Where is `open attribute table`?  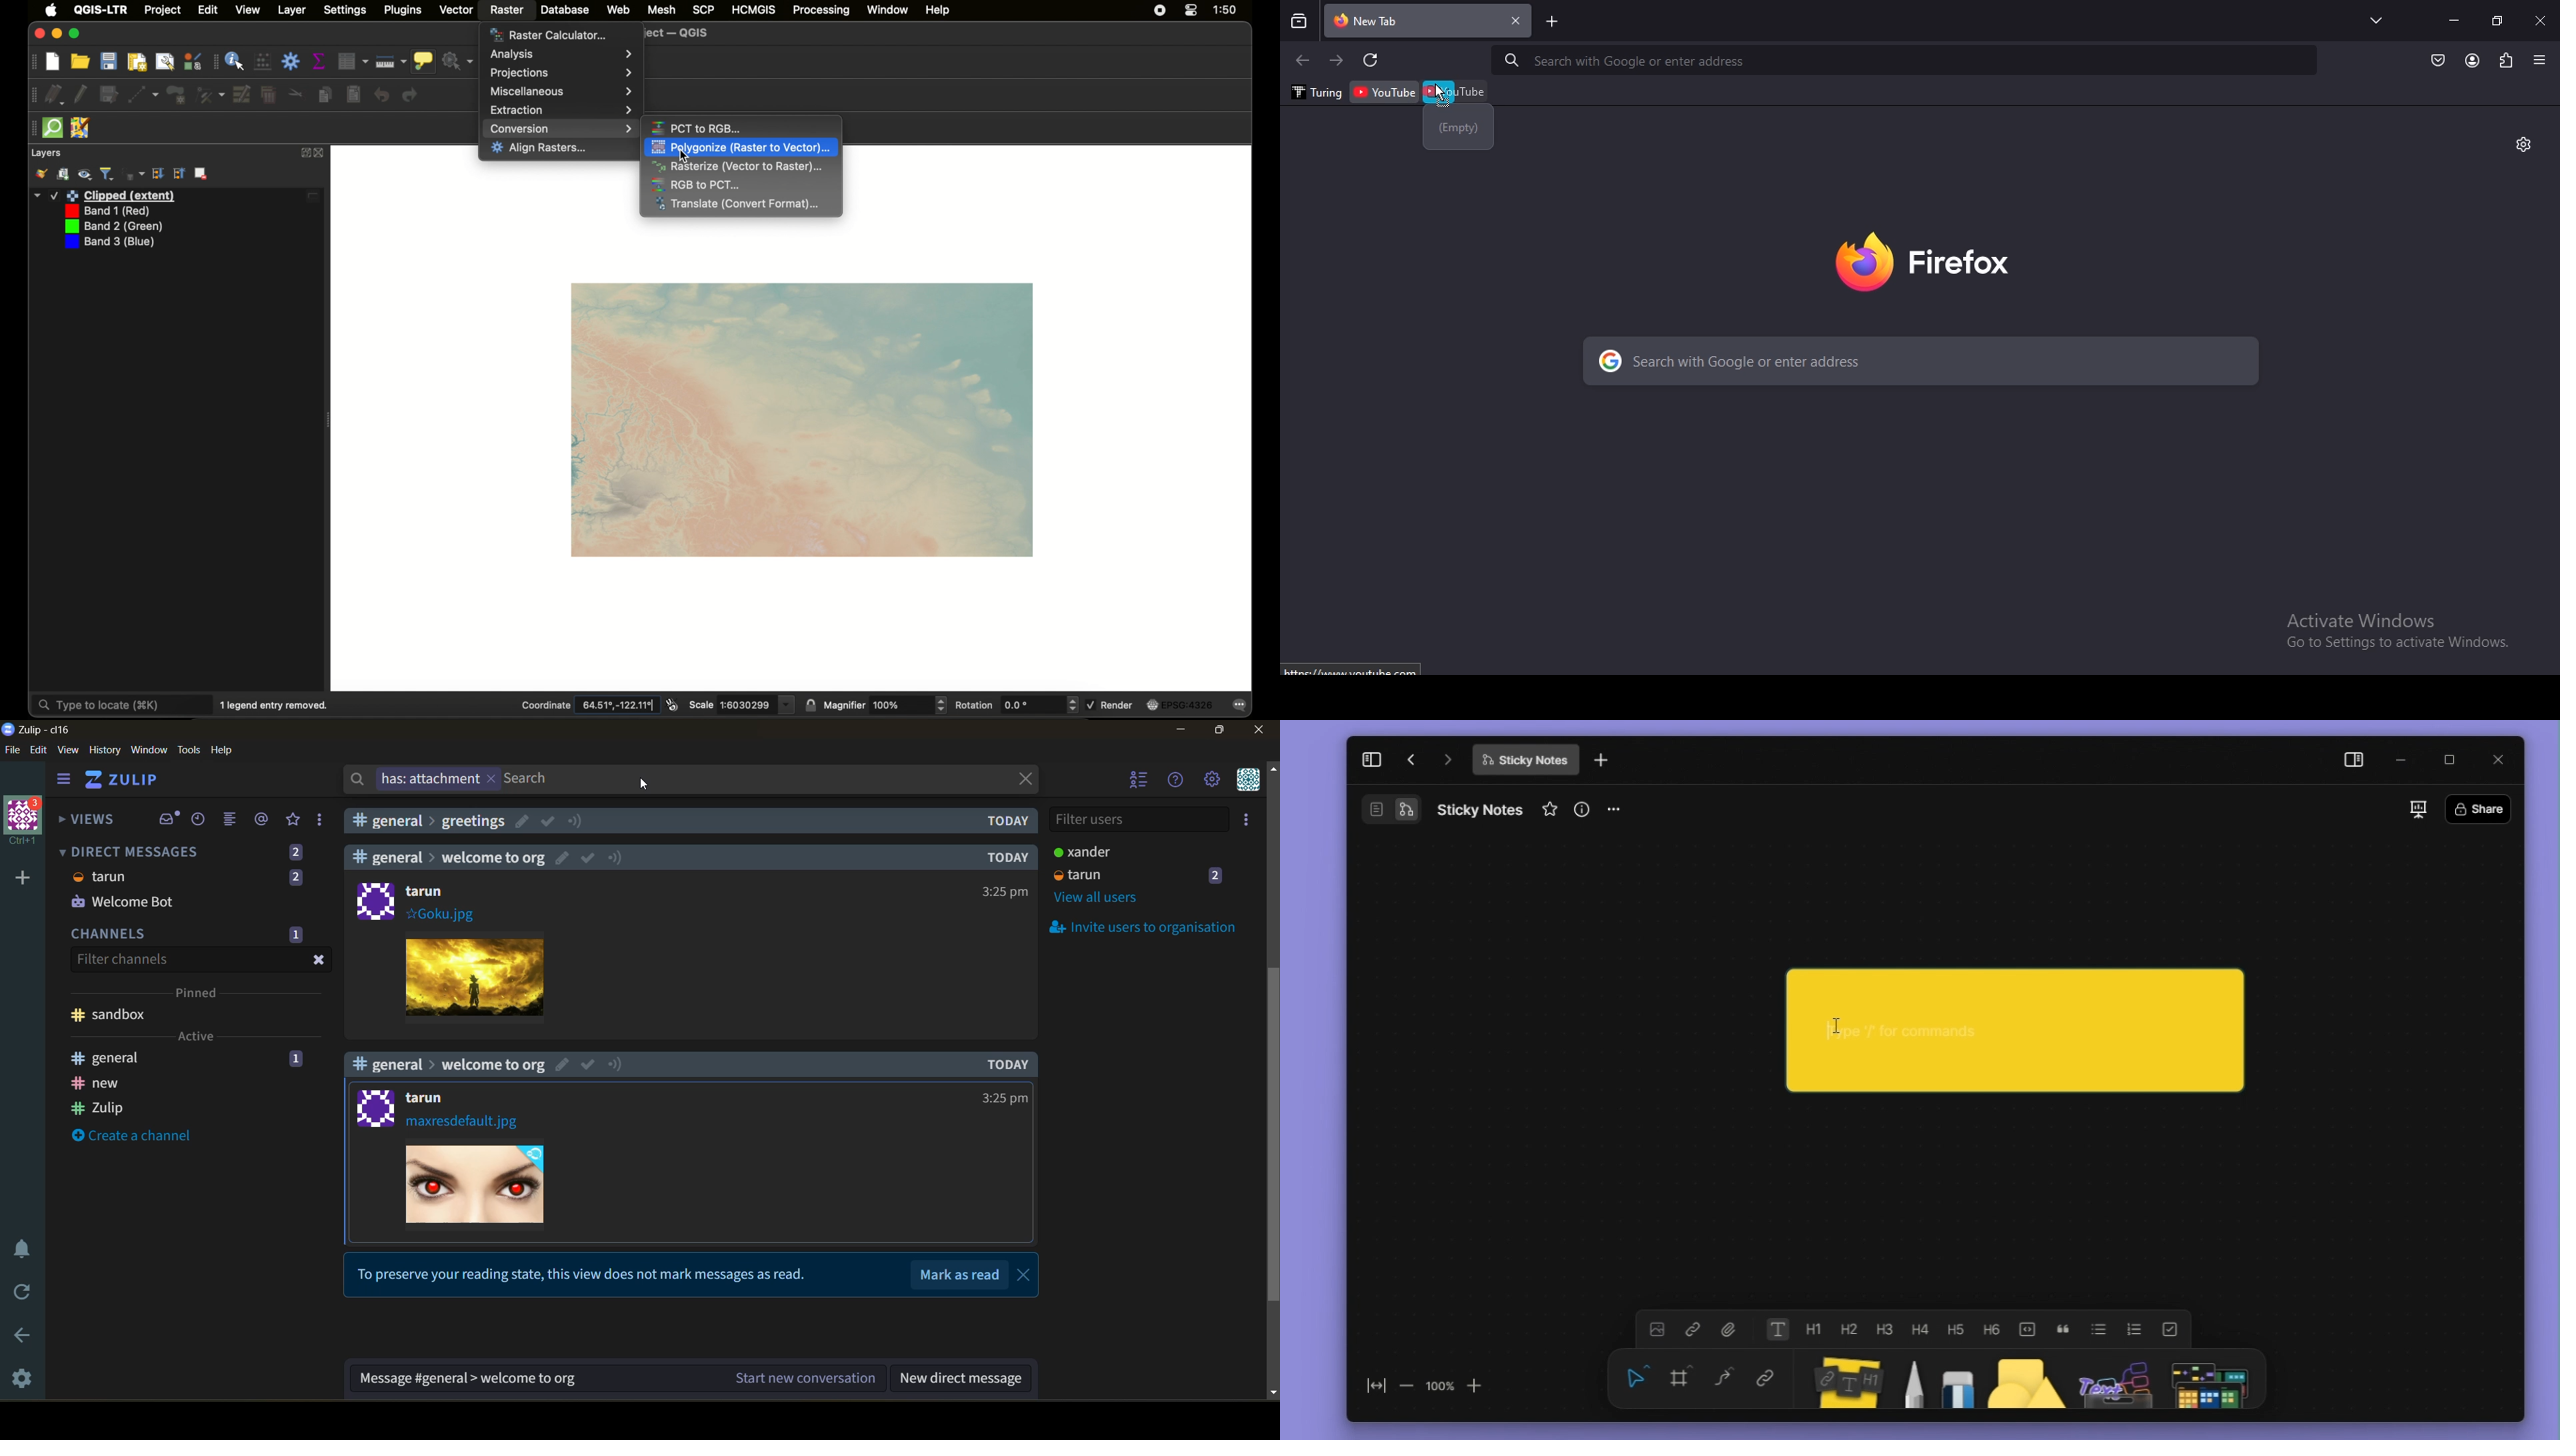
open attribute table is located at coordinates (353, 61).